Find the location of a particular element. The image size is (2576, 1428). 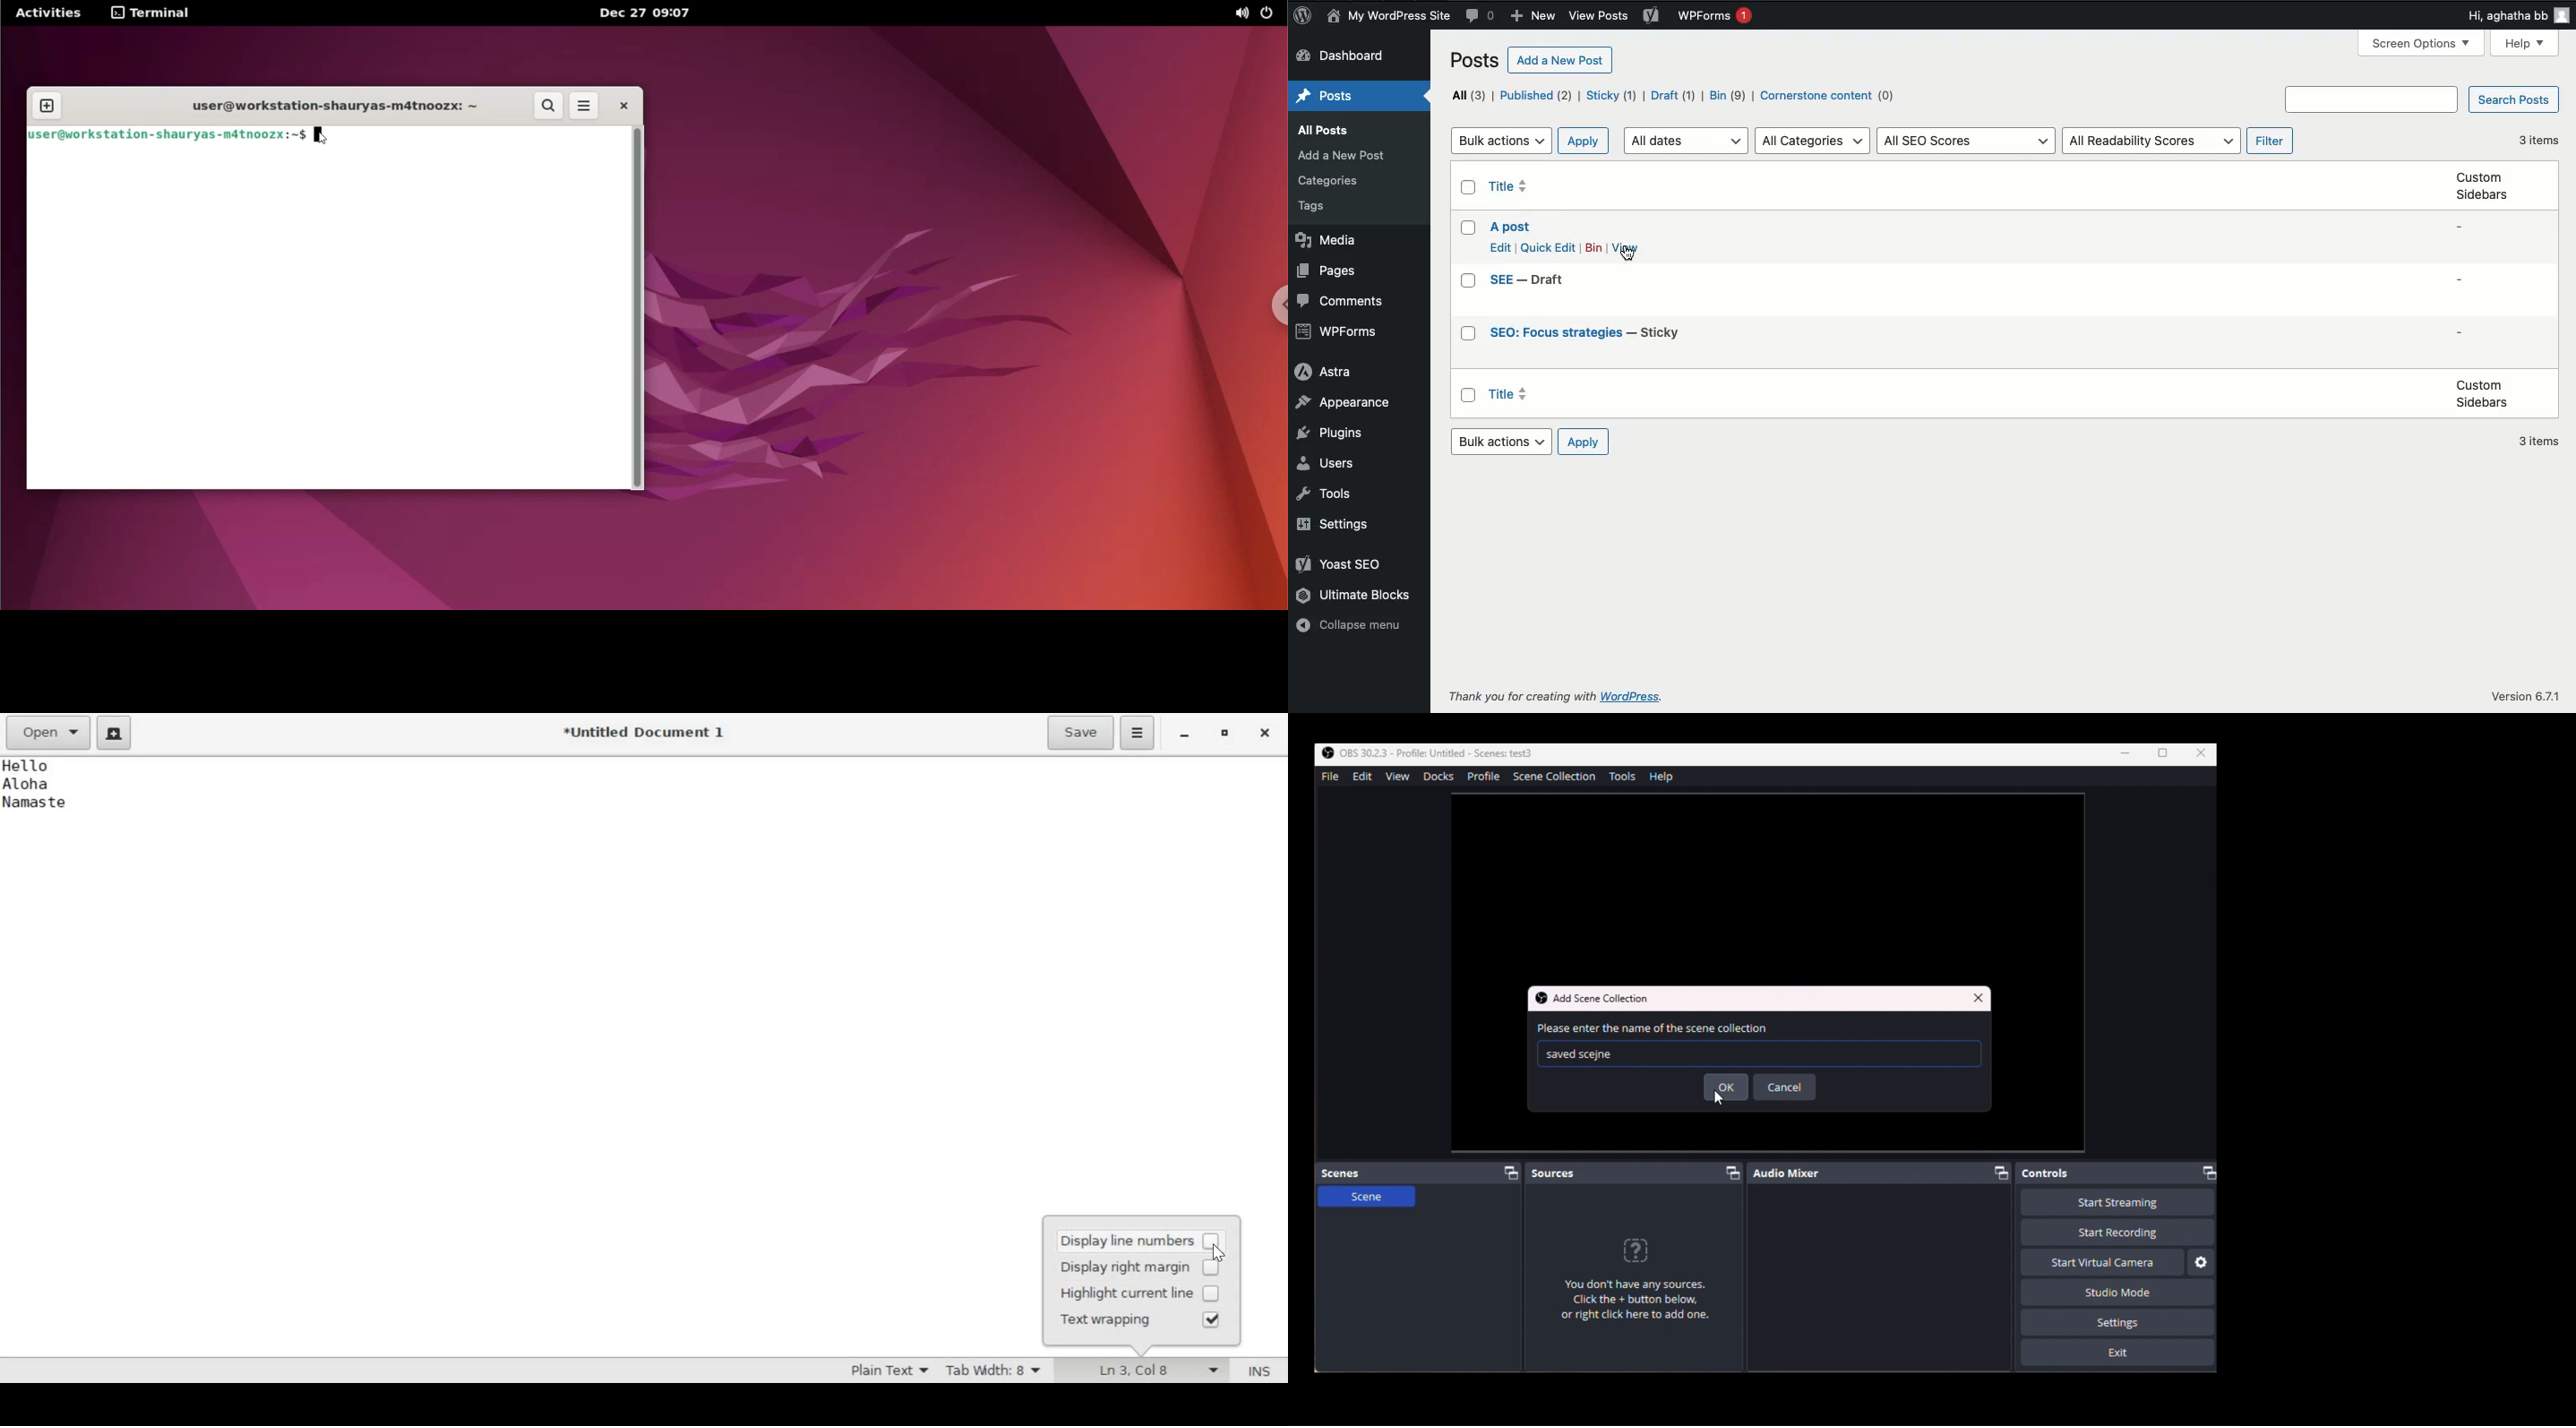

ok is located at coordinates (1727, 1091).